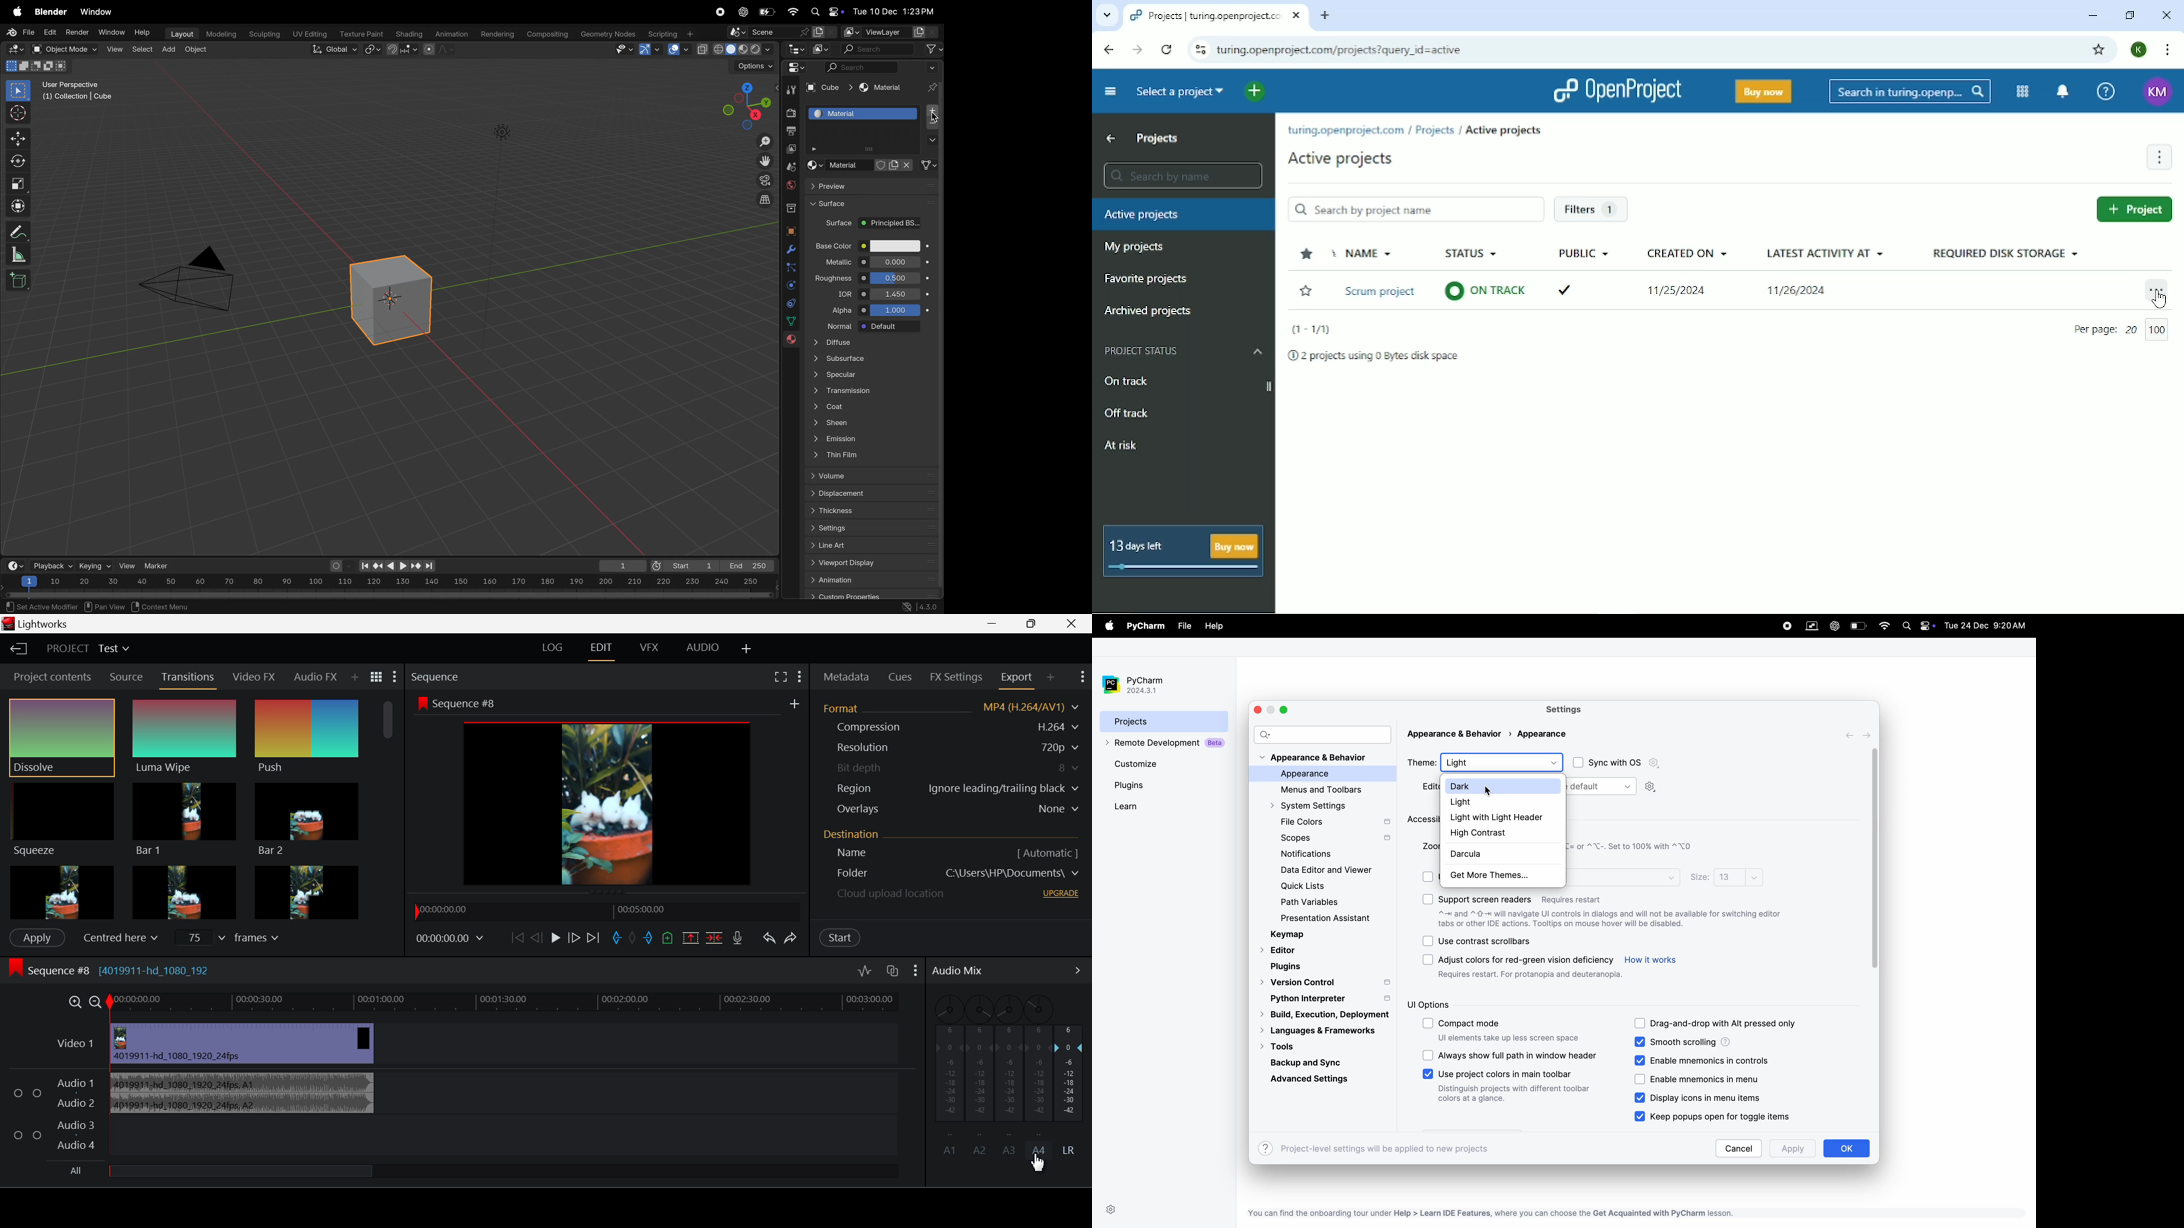 The height and width of the screenshot is (1232, 2184). Describe the element at coordinates (873, 358) in the screenshot. I see `subsurface` at that location.